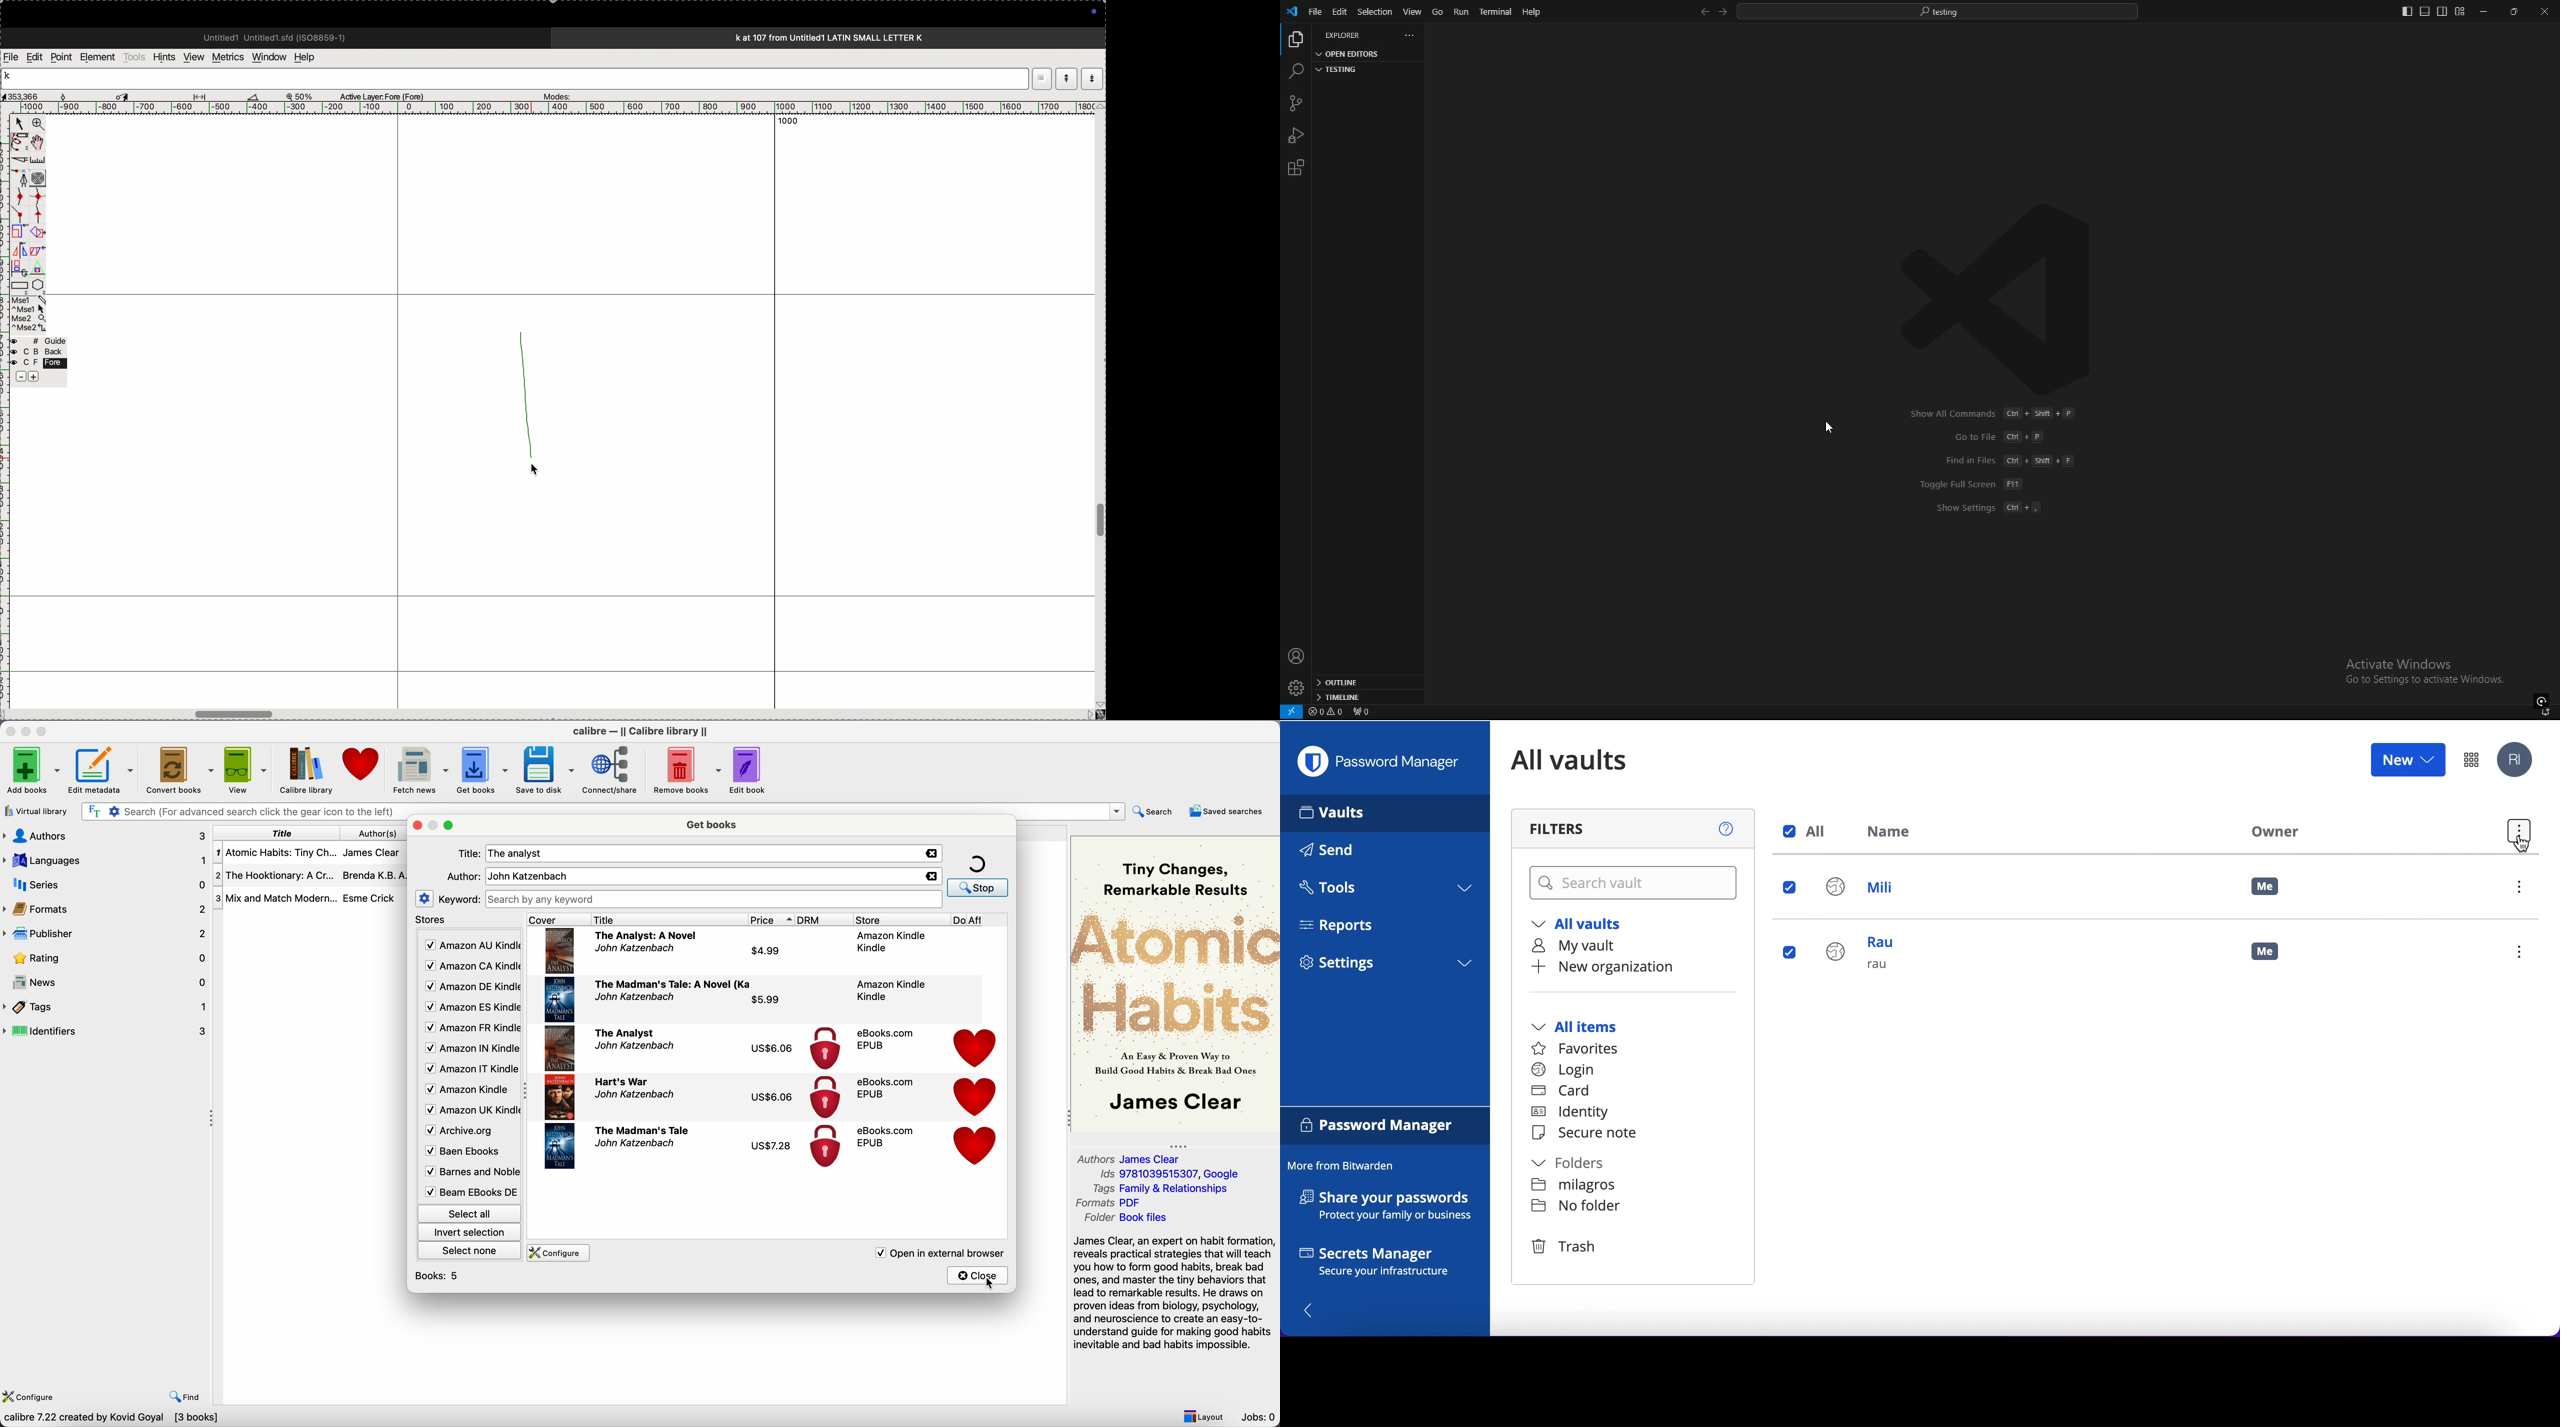  I want to click on fountain pen, so click(22, 178).